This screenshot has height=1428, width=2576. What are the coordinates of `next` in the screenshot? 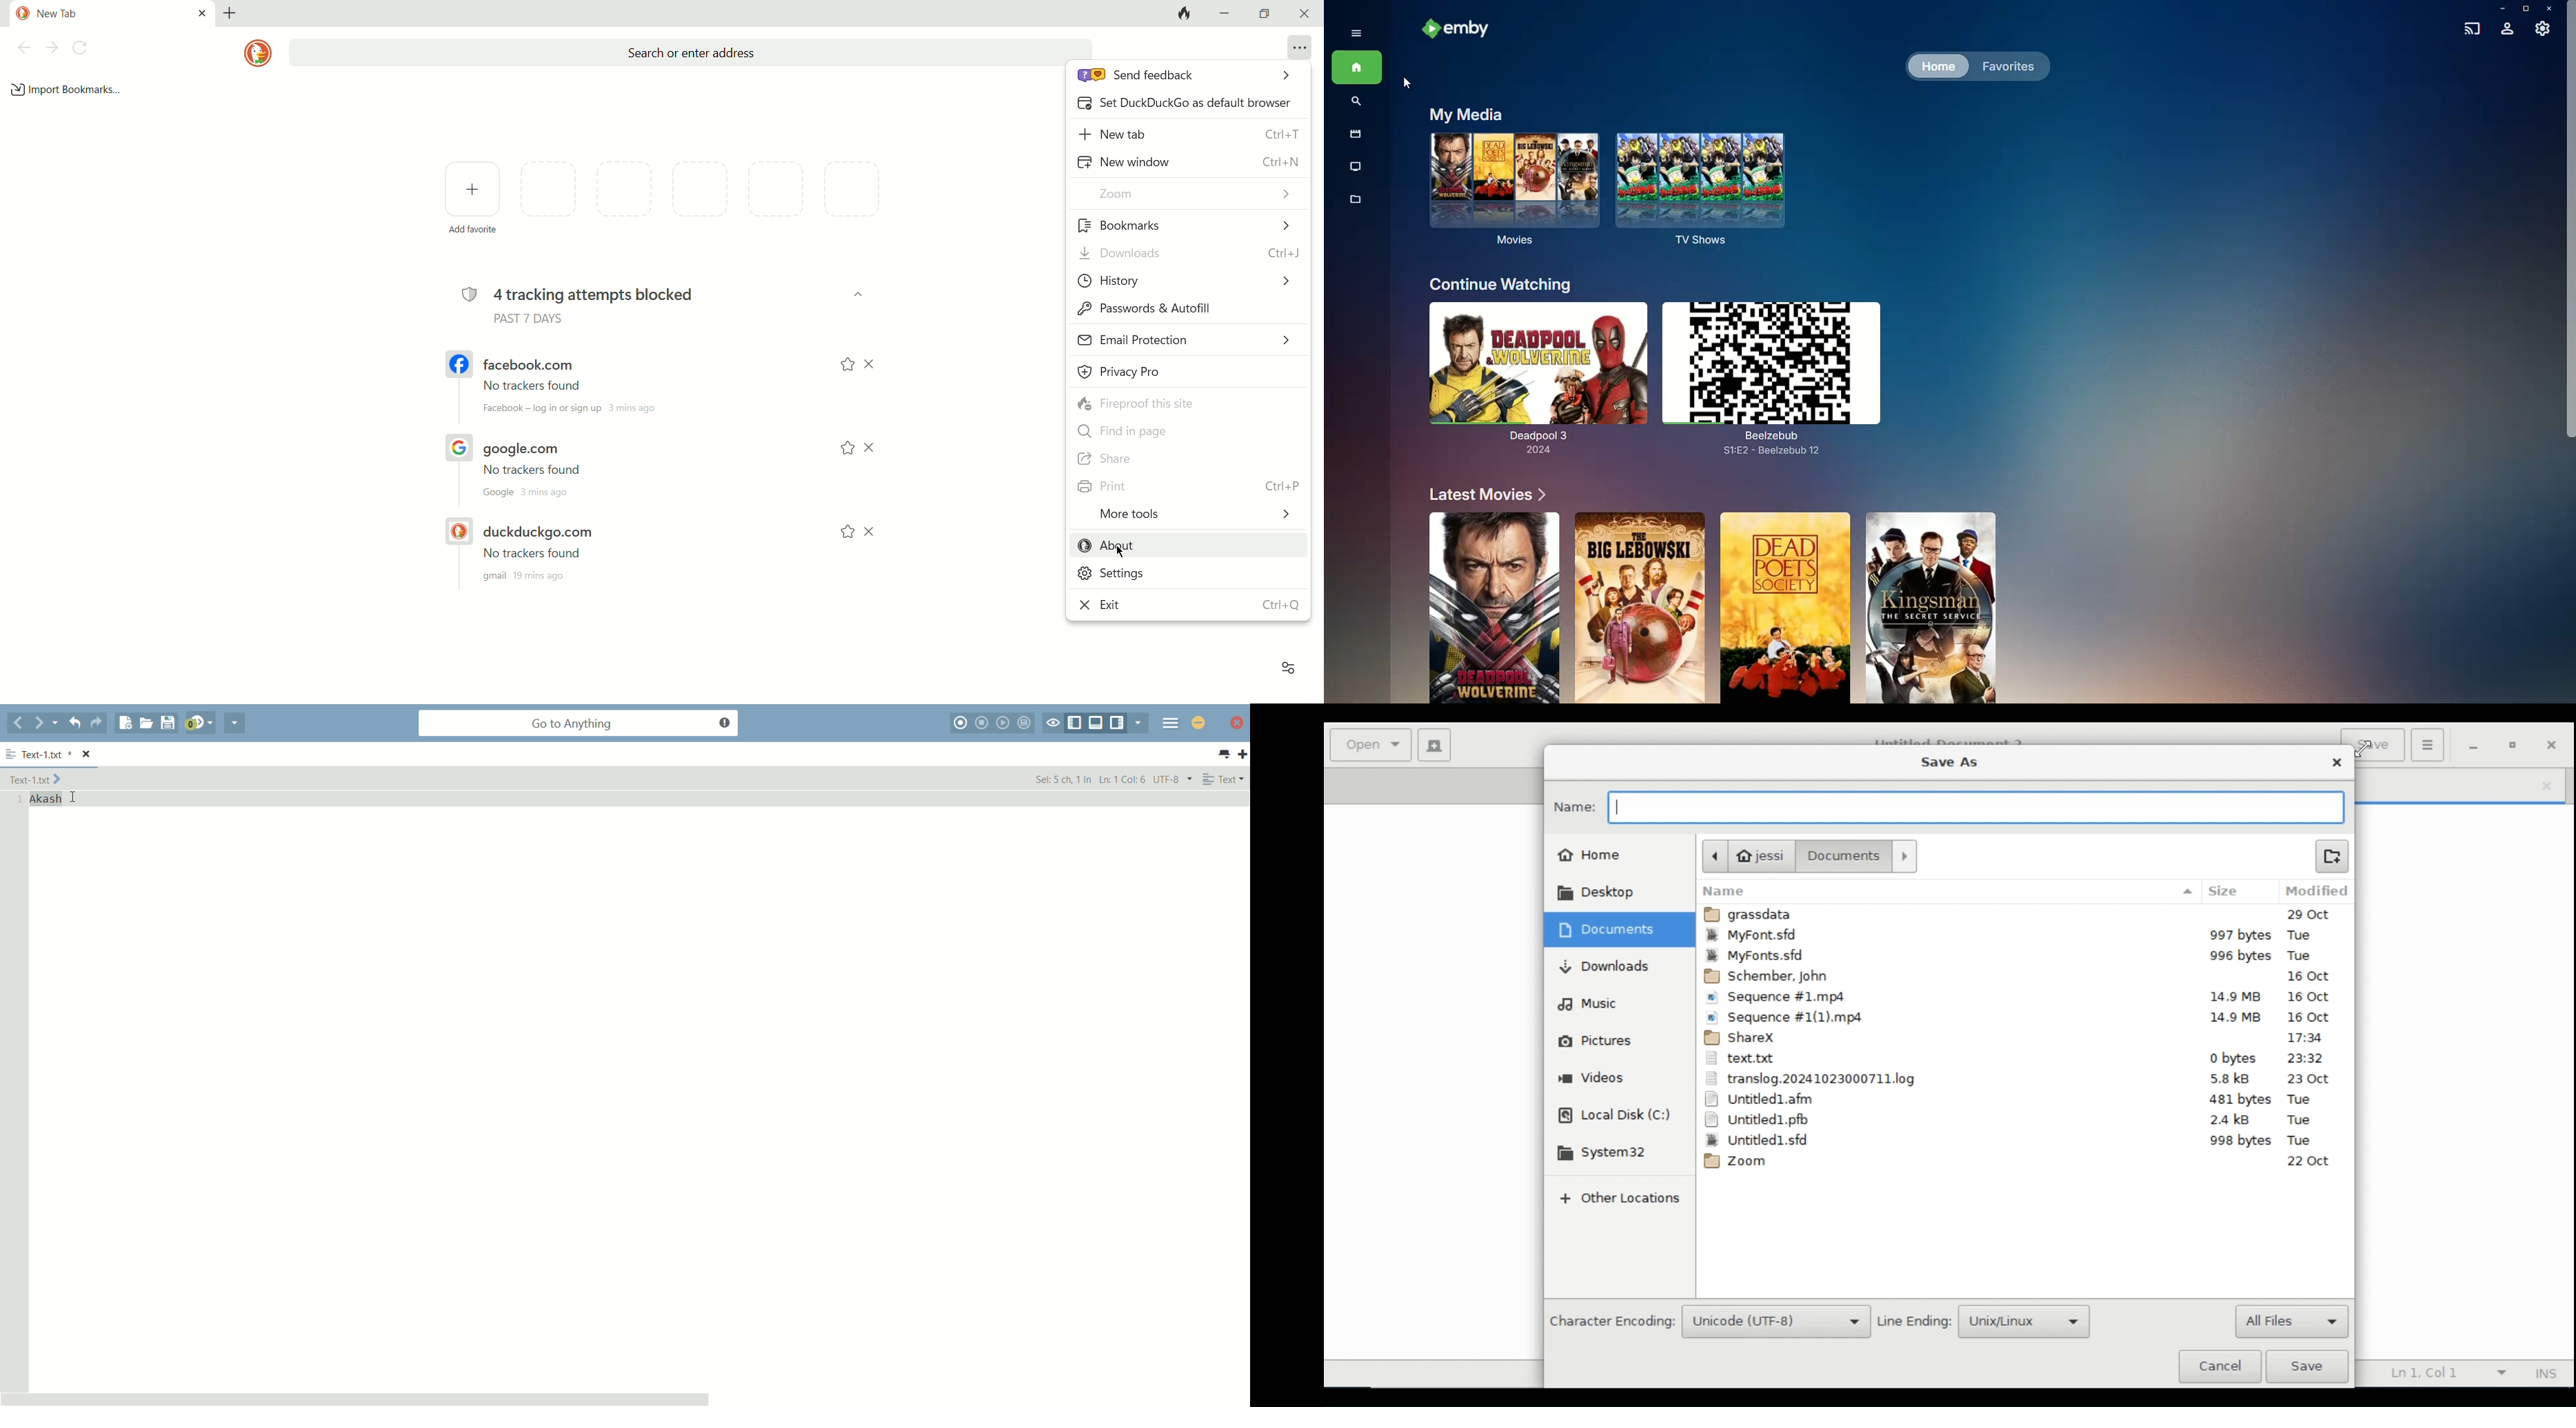 It's located at (52, 48).